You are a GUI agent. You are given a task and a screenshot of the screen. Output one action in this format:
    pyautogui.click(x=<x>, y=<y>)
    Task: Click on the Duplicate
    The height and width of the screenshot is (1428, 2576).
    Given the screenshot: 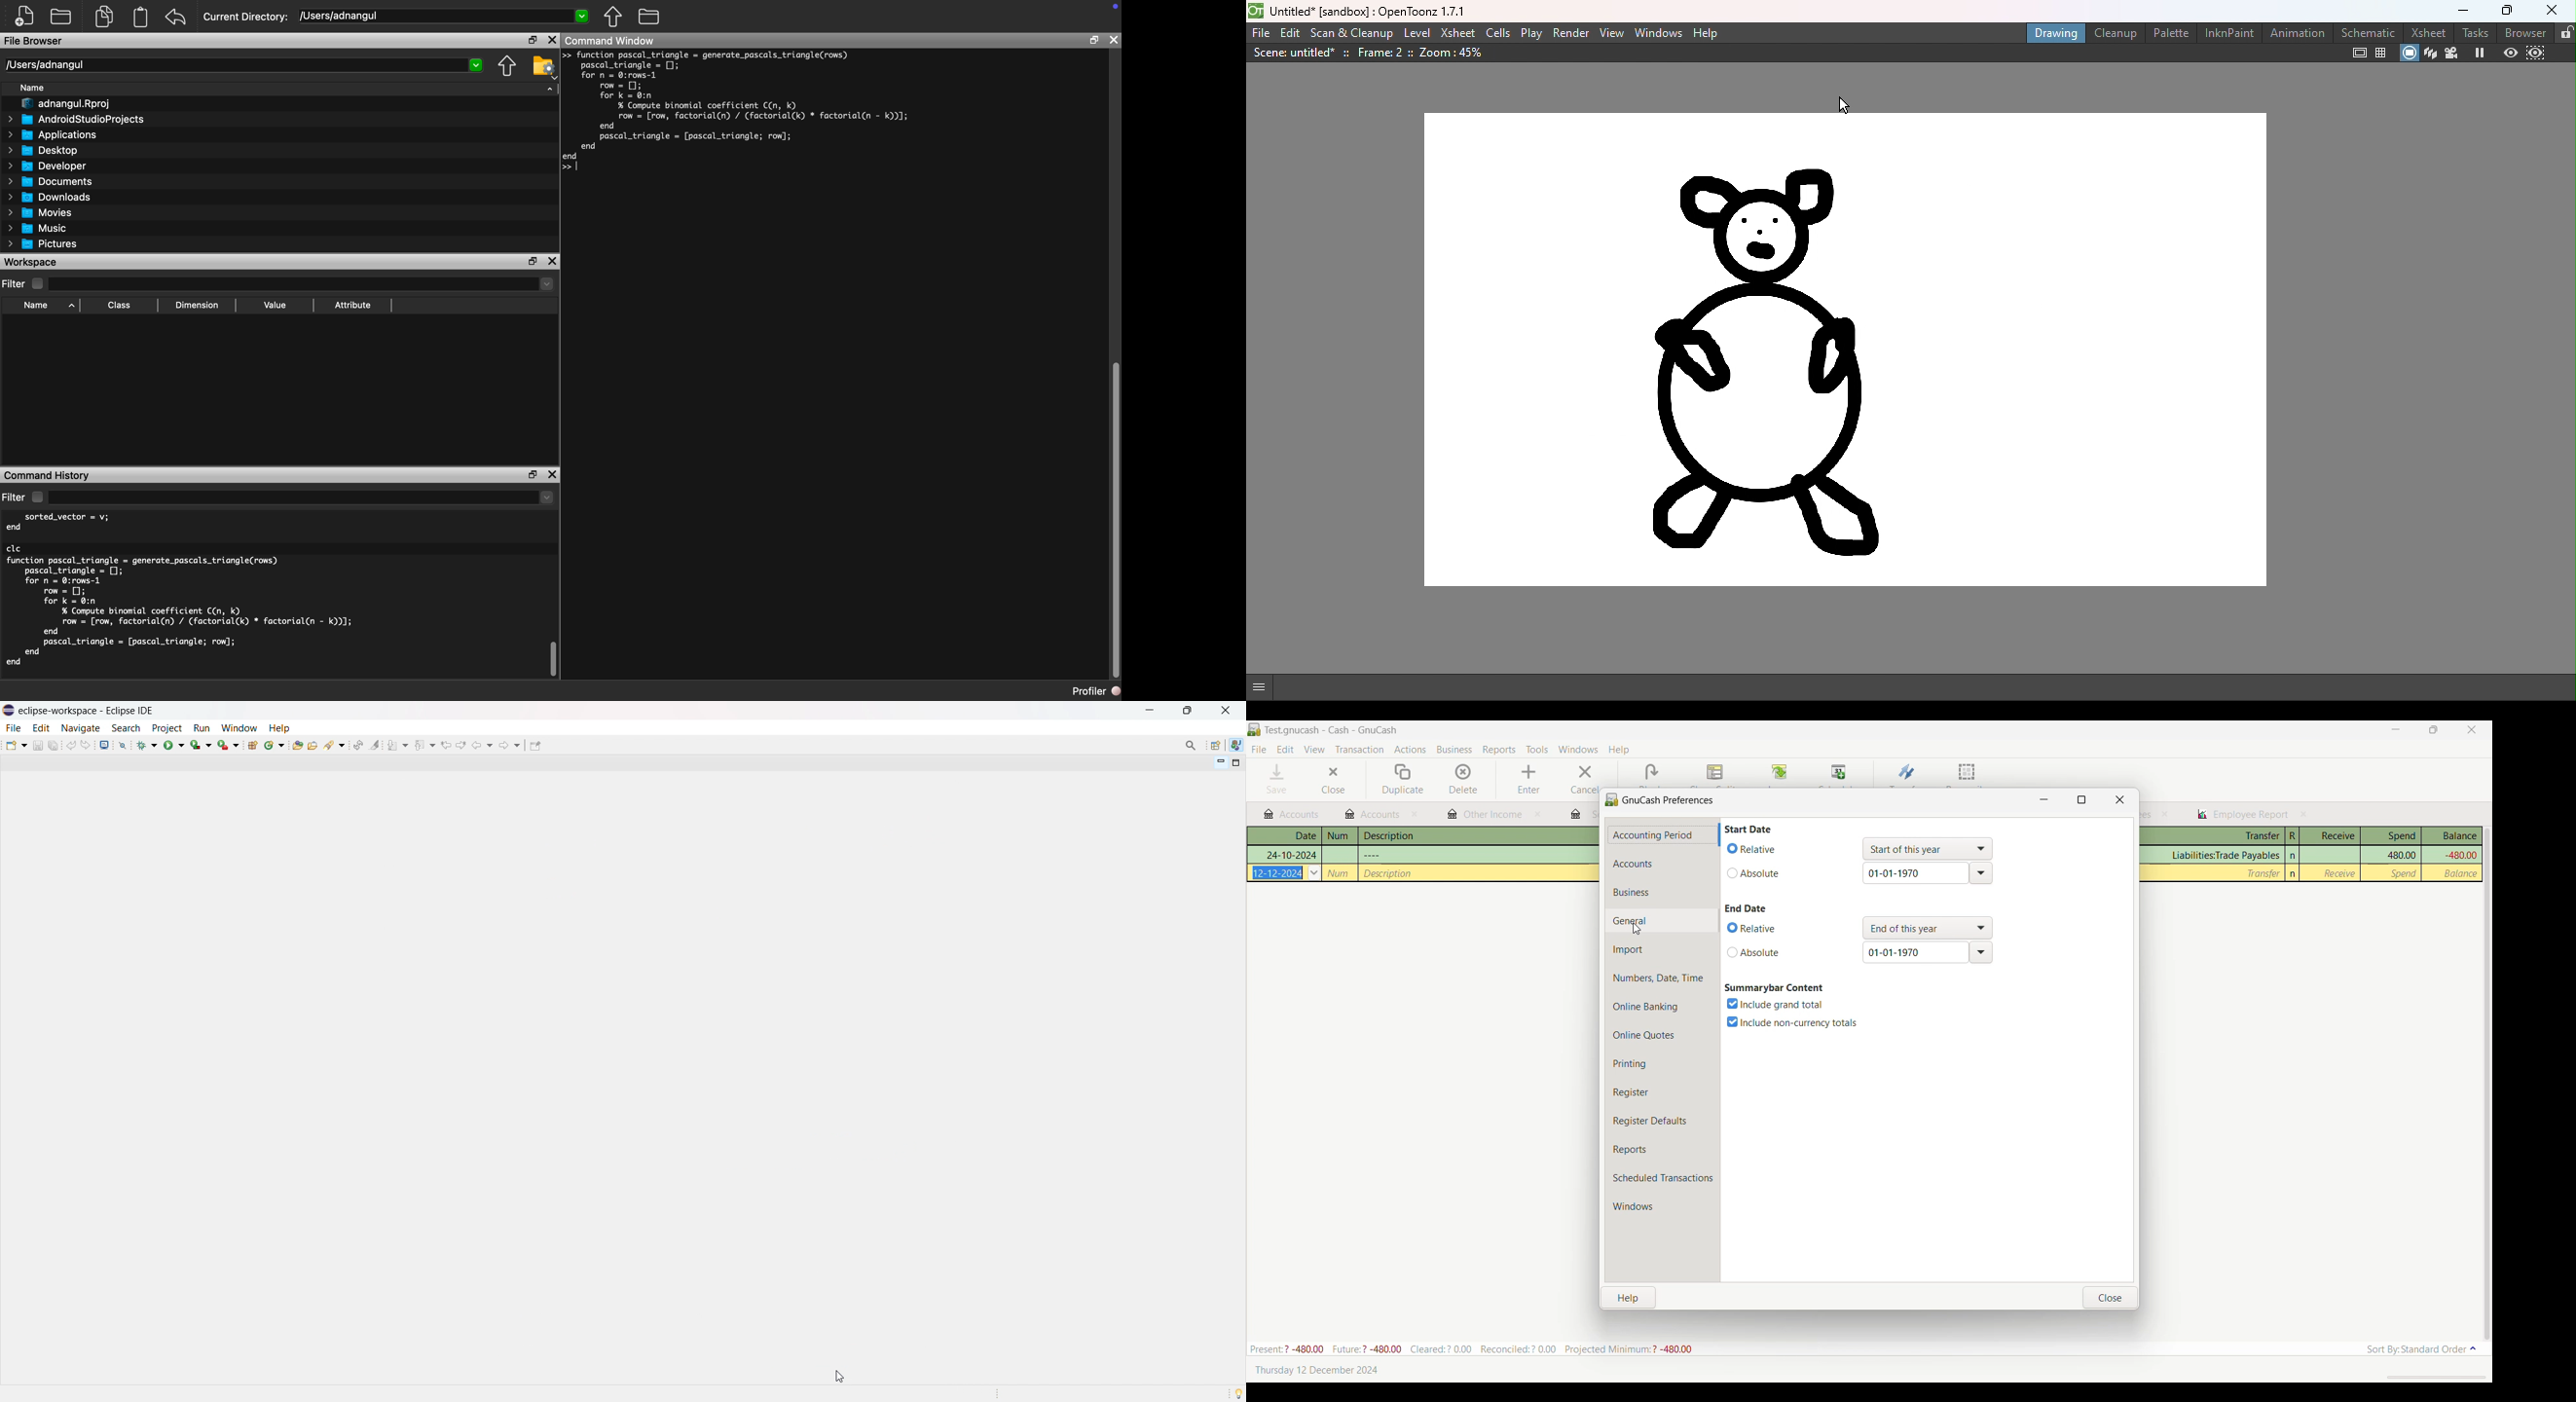 What is the action you would take?
    pyautogui.click(x=1403, y=780)
    